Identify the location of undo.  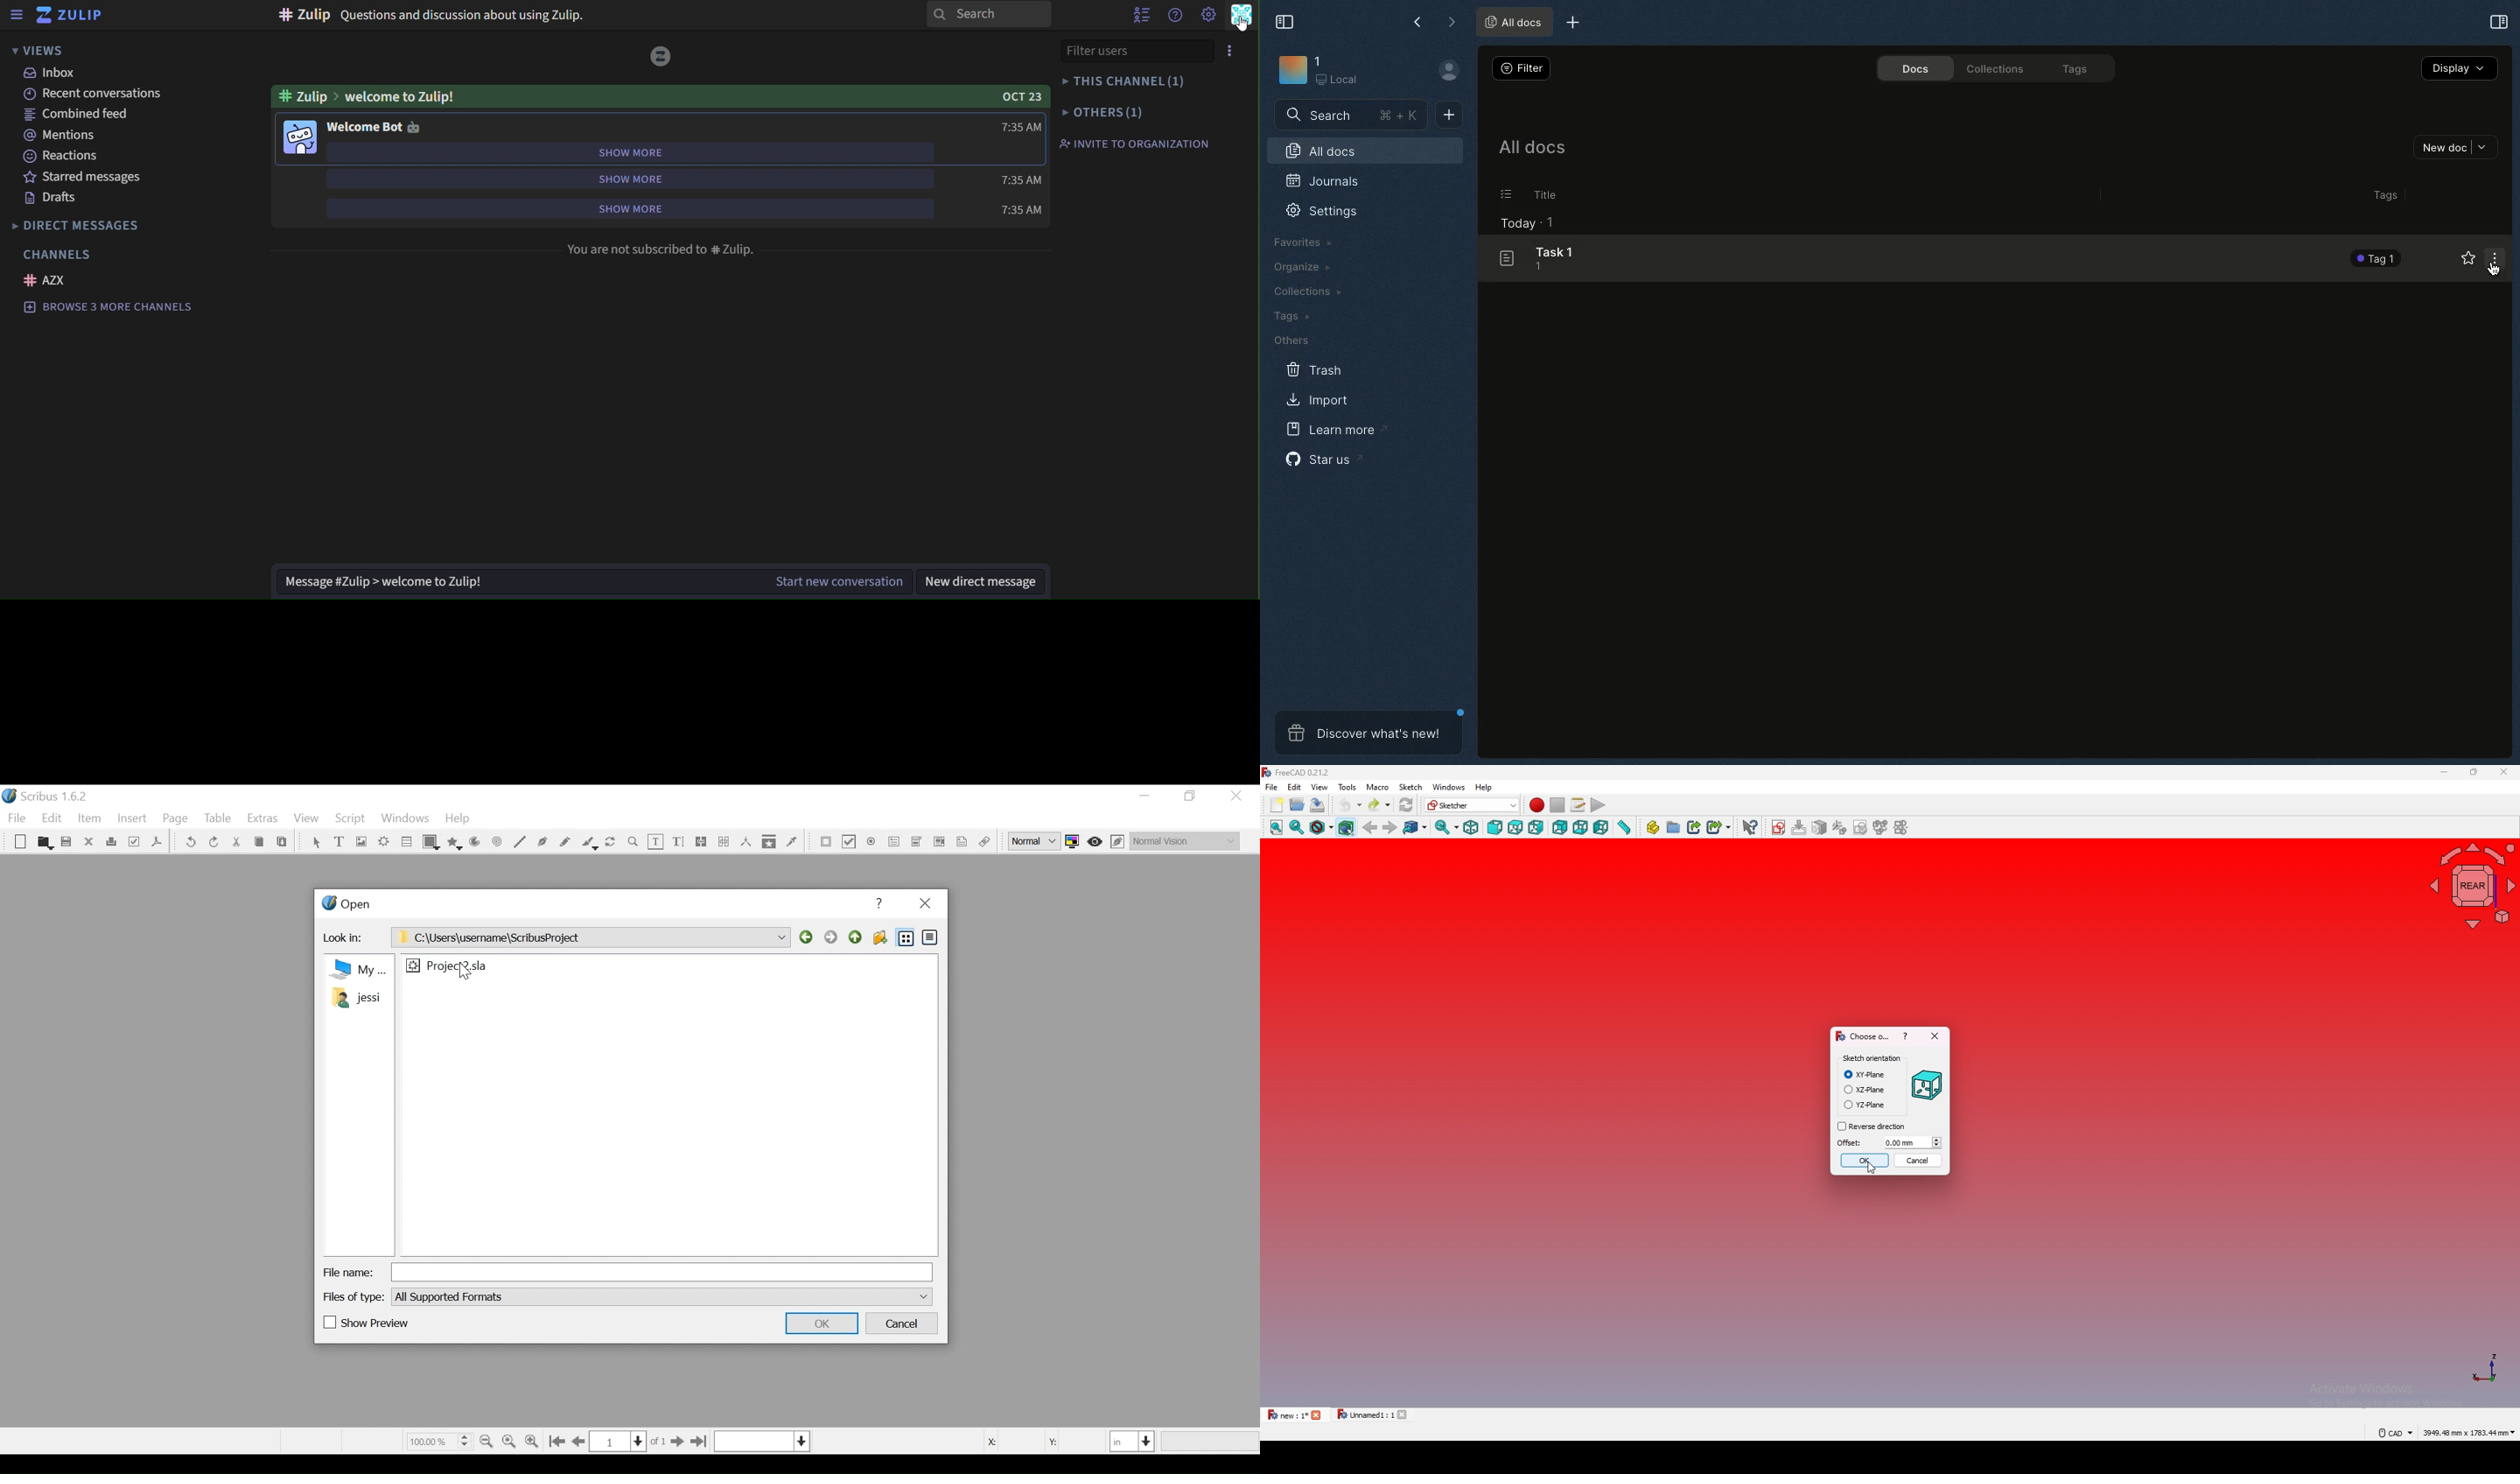
(1350, 805).